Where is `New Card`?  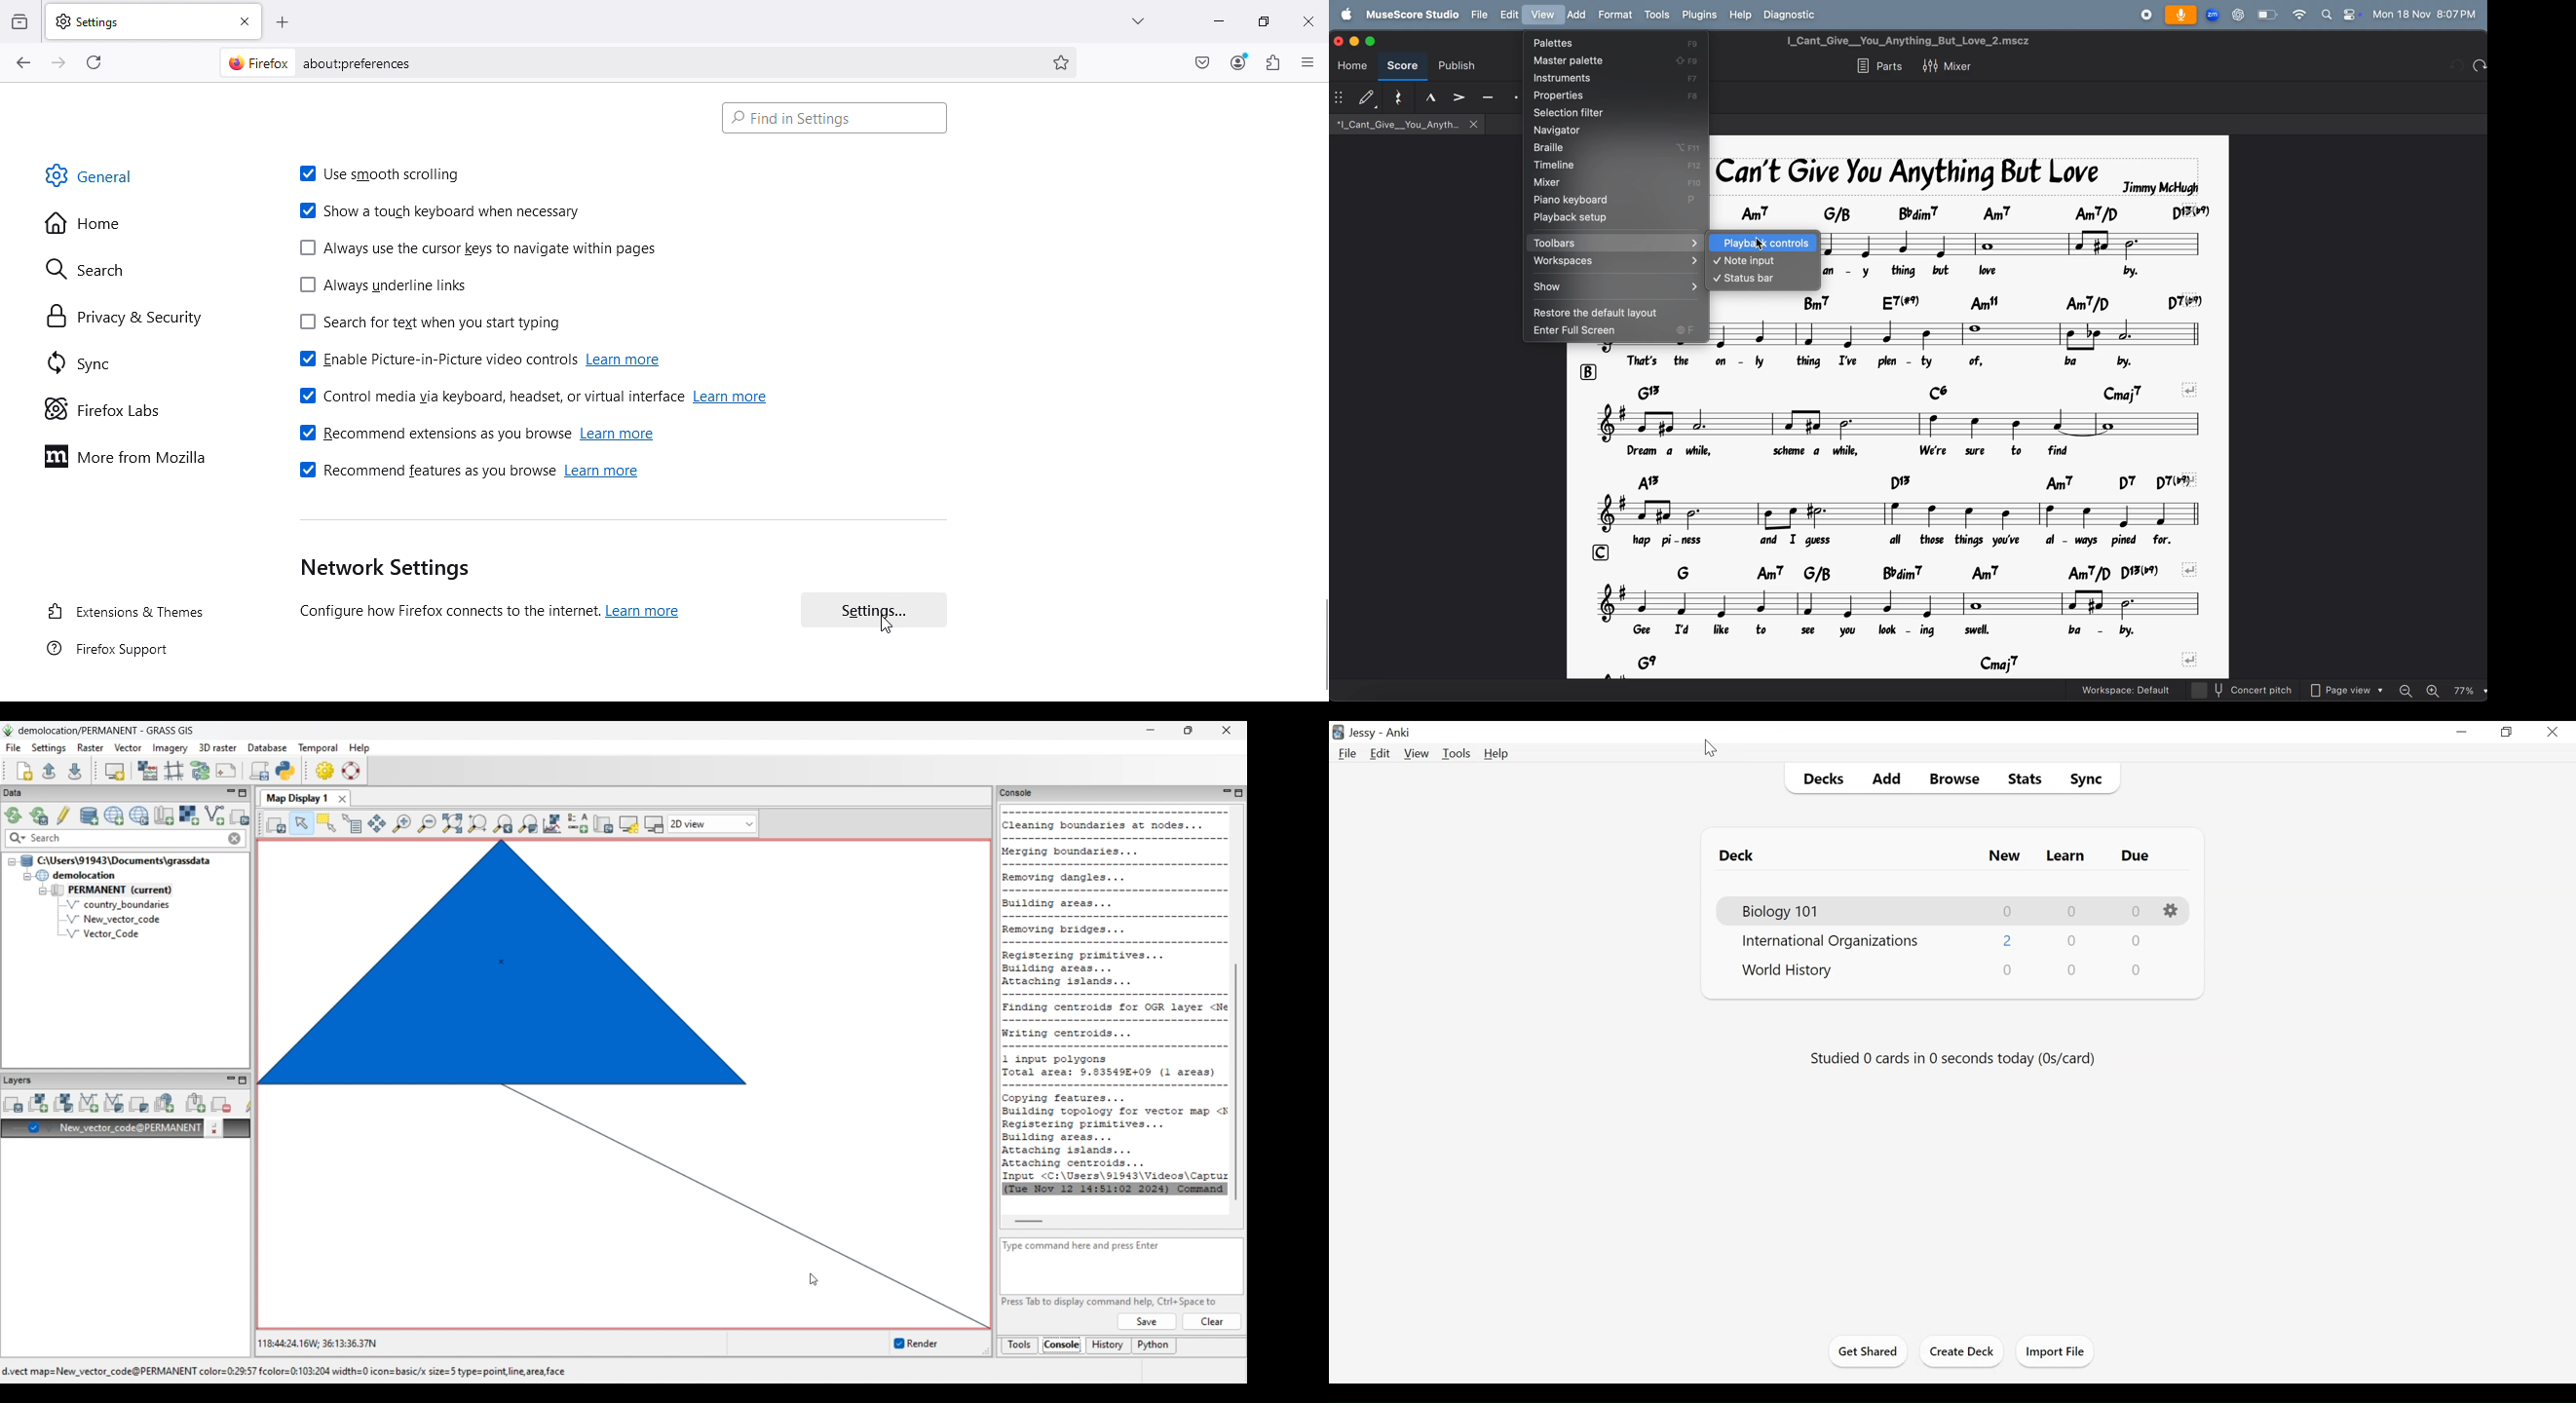
New Card is located at coordinates (2004, 855).